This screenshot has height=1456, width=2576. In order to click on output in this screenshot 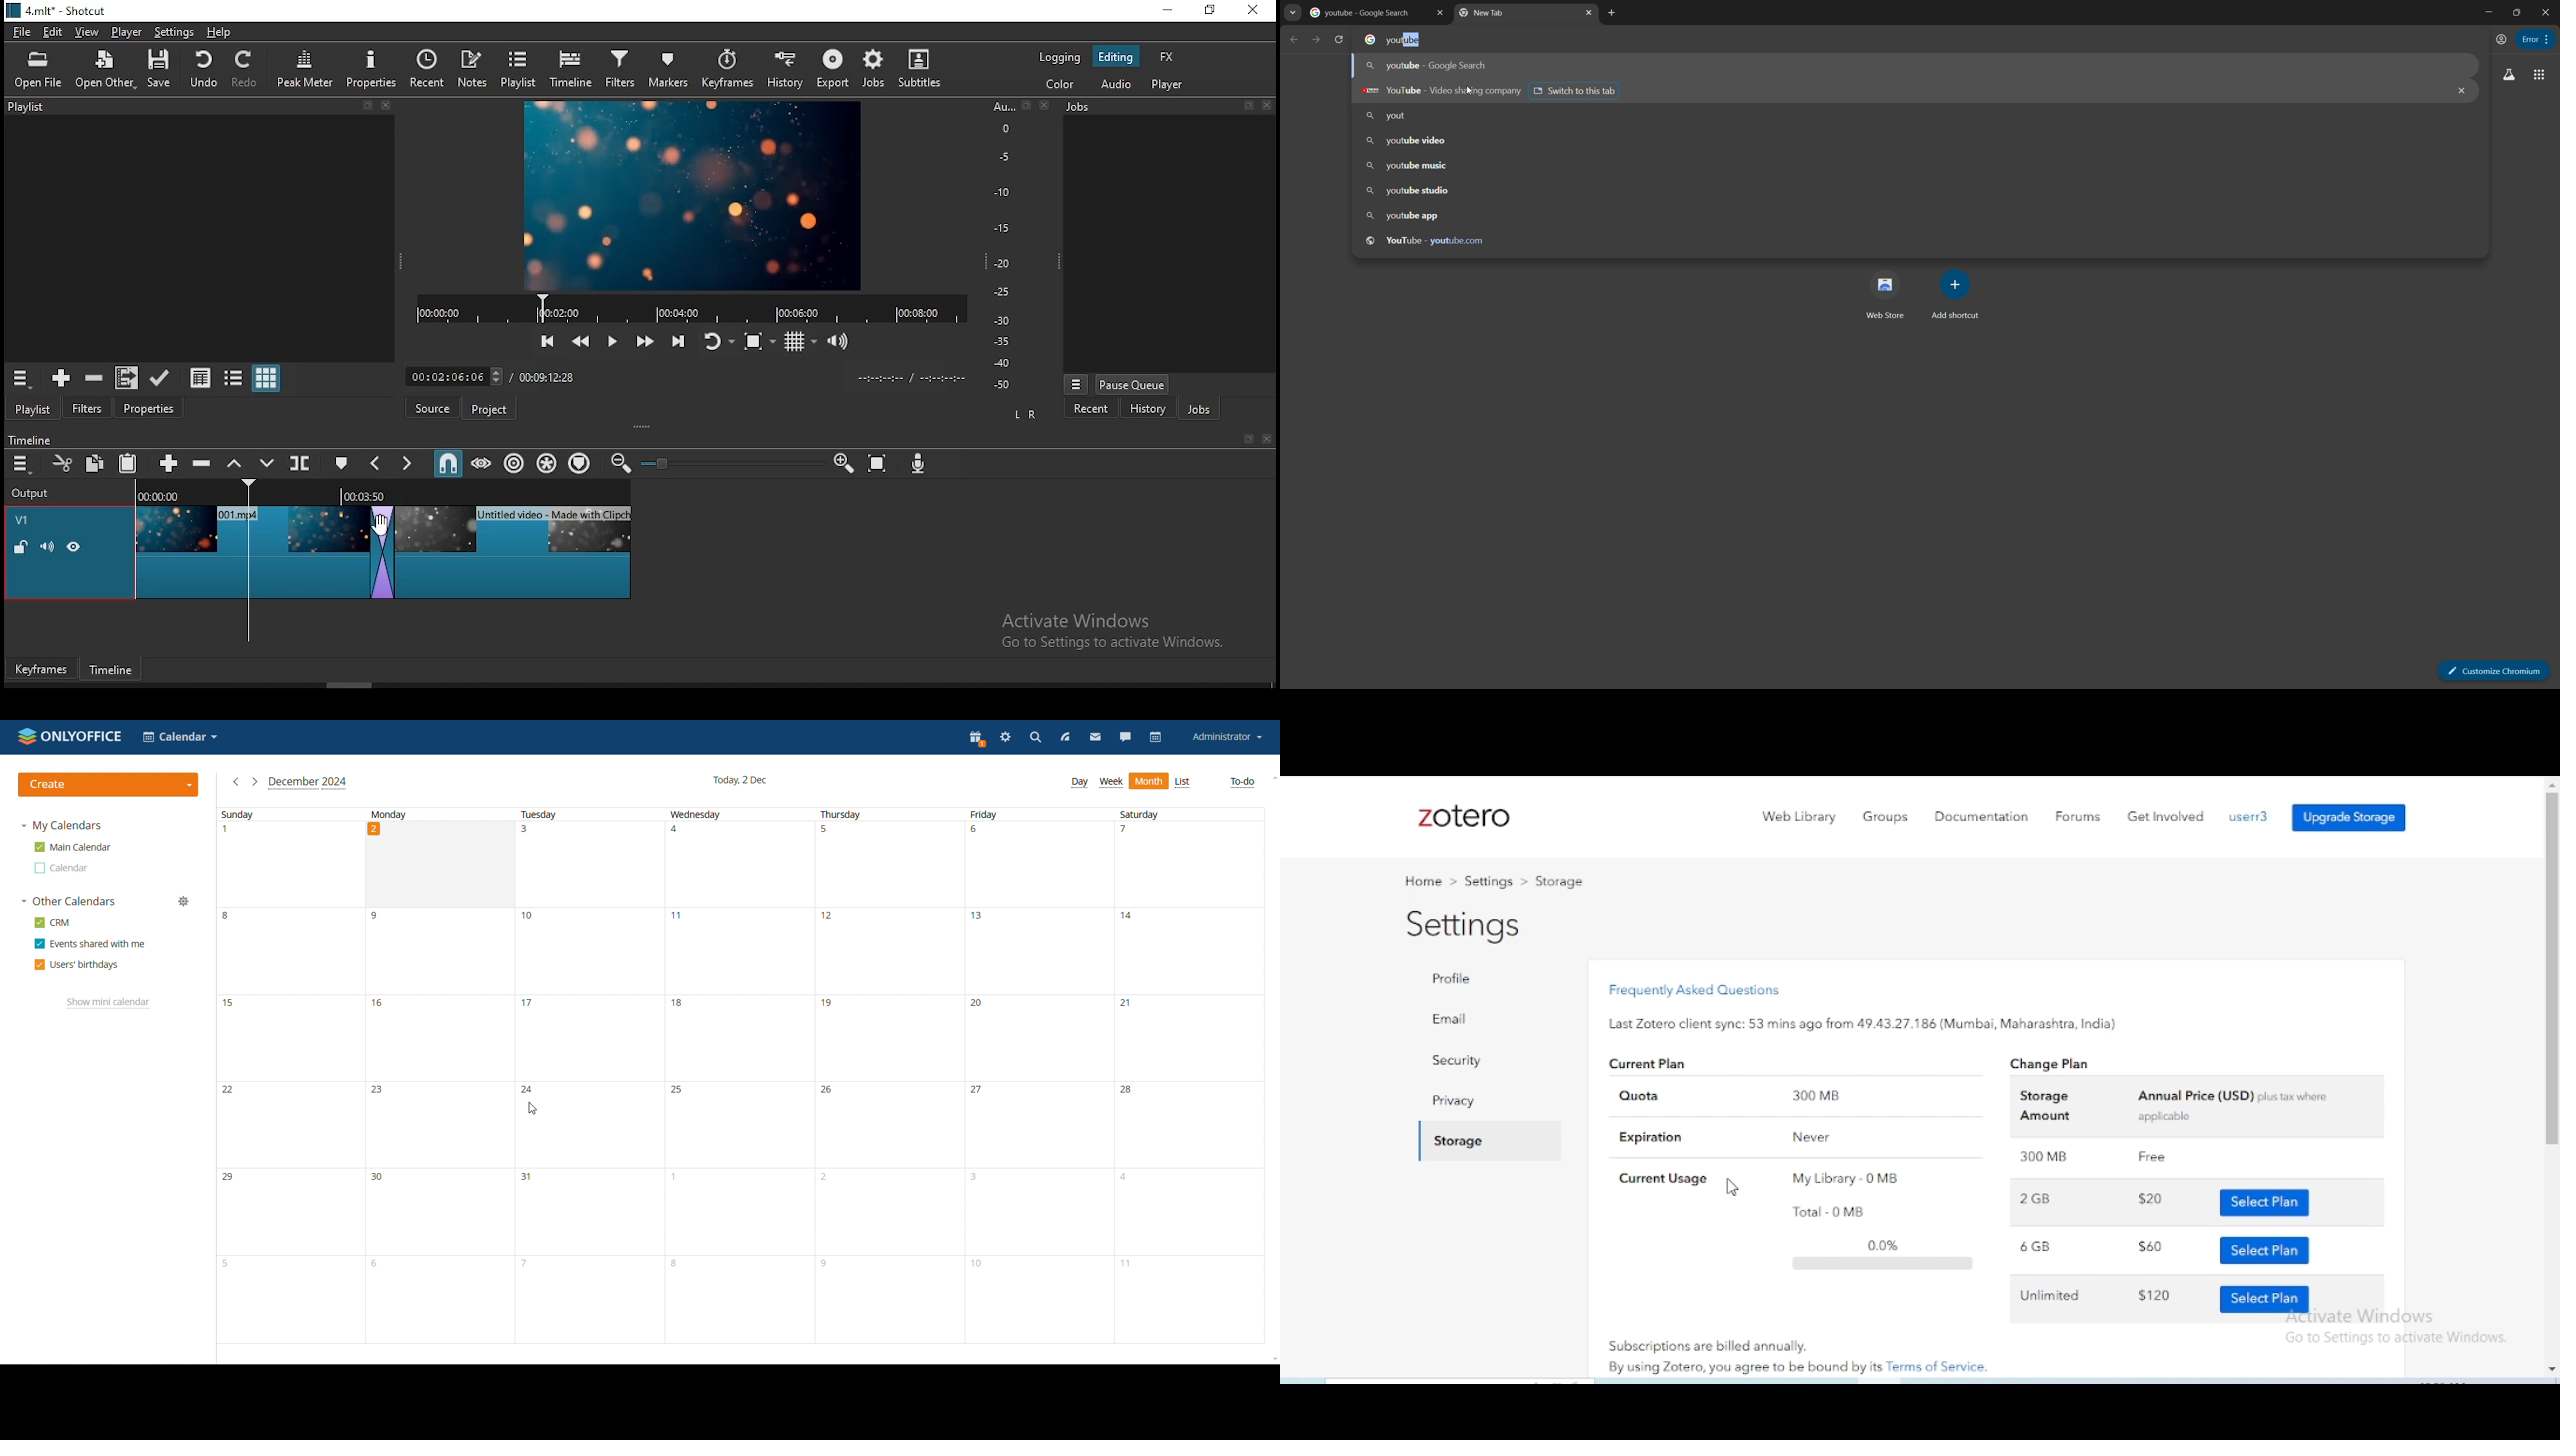, I will do `click(33, 494)`.